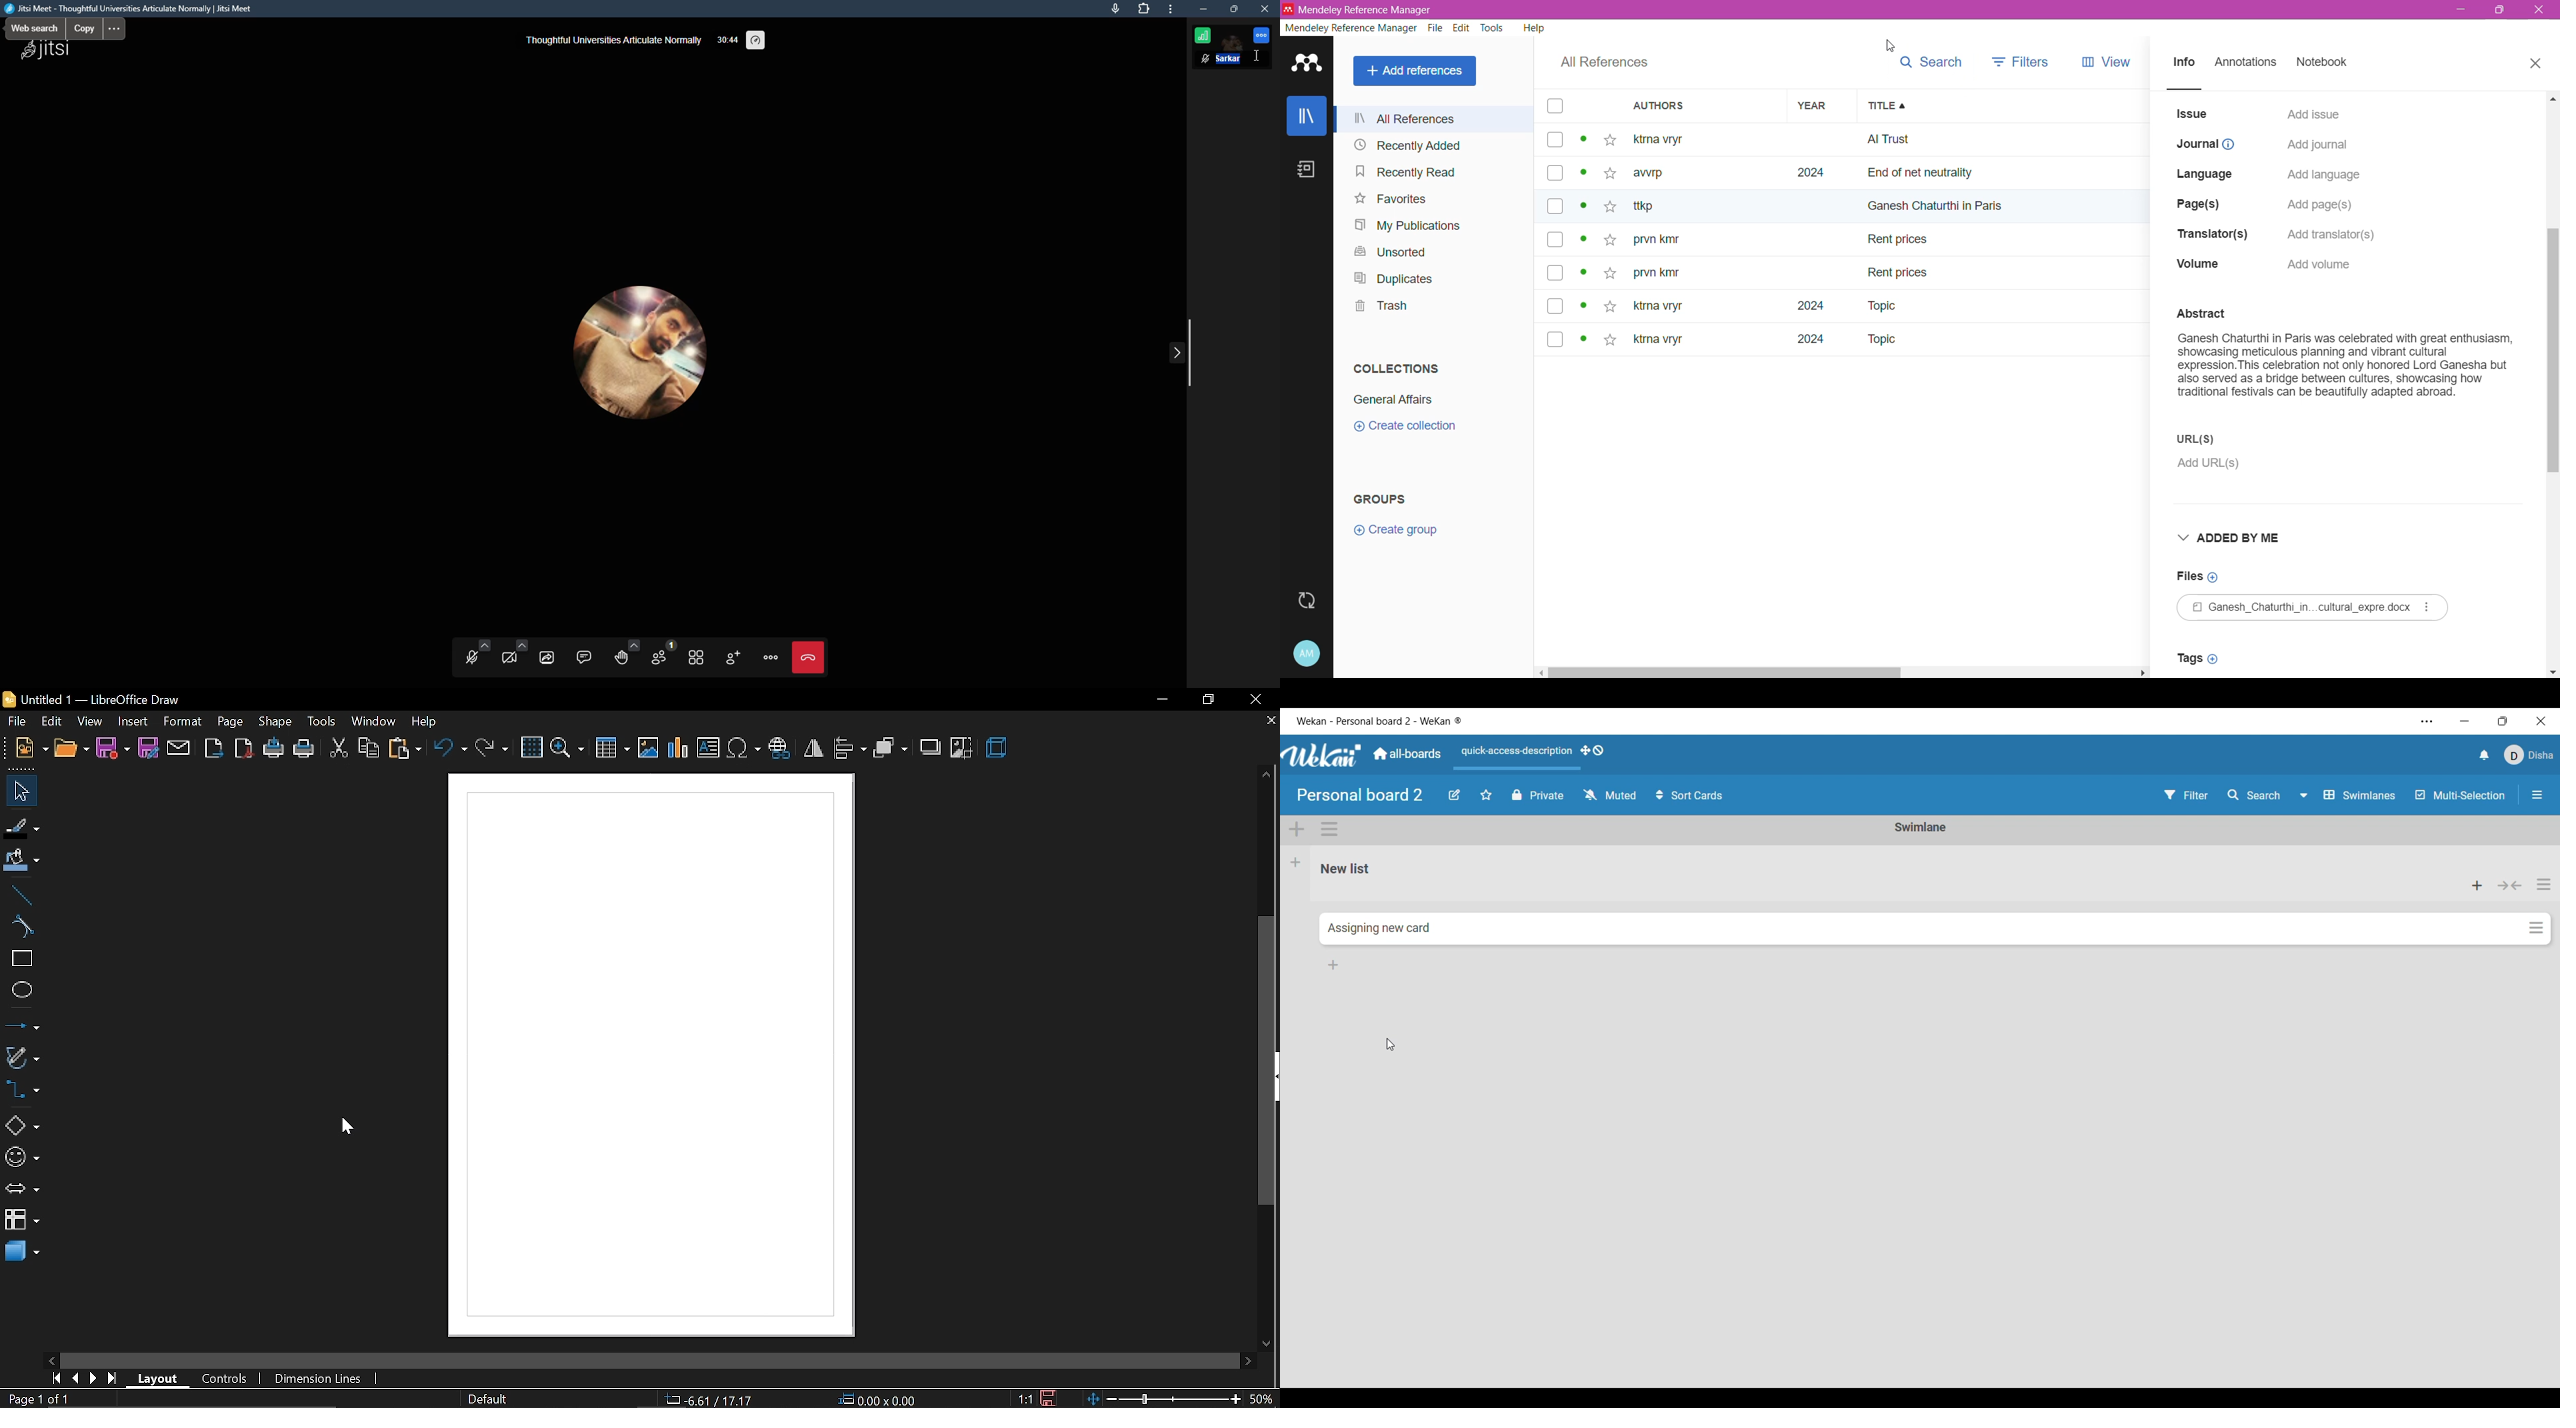 The image size is (2576, 1428). I want to click on Files, so click(2199, 577).